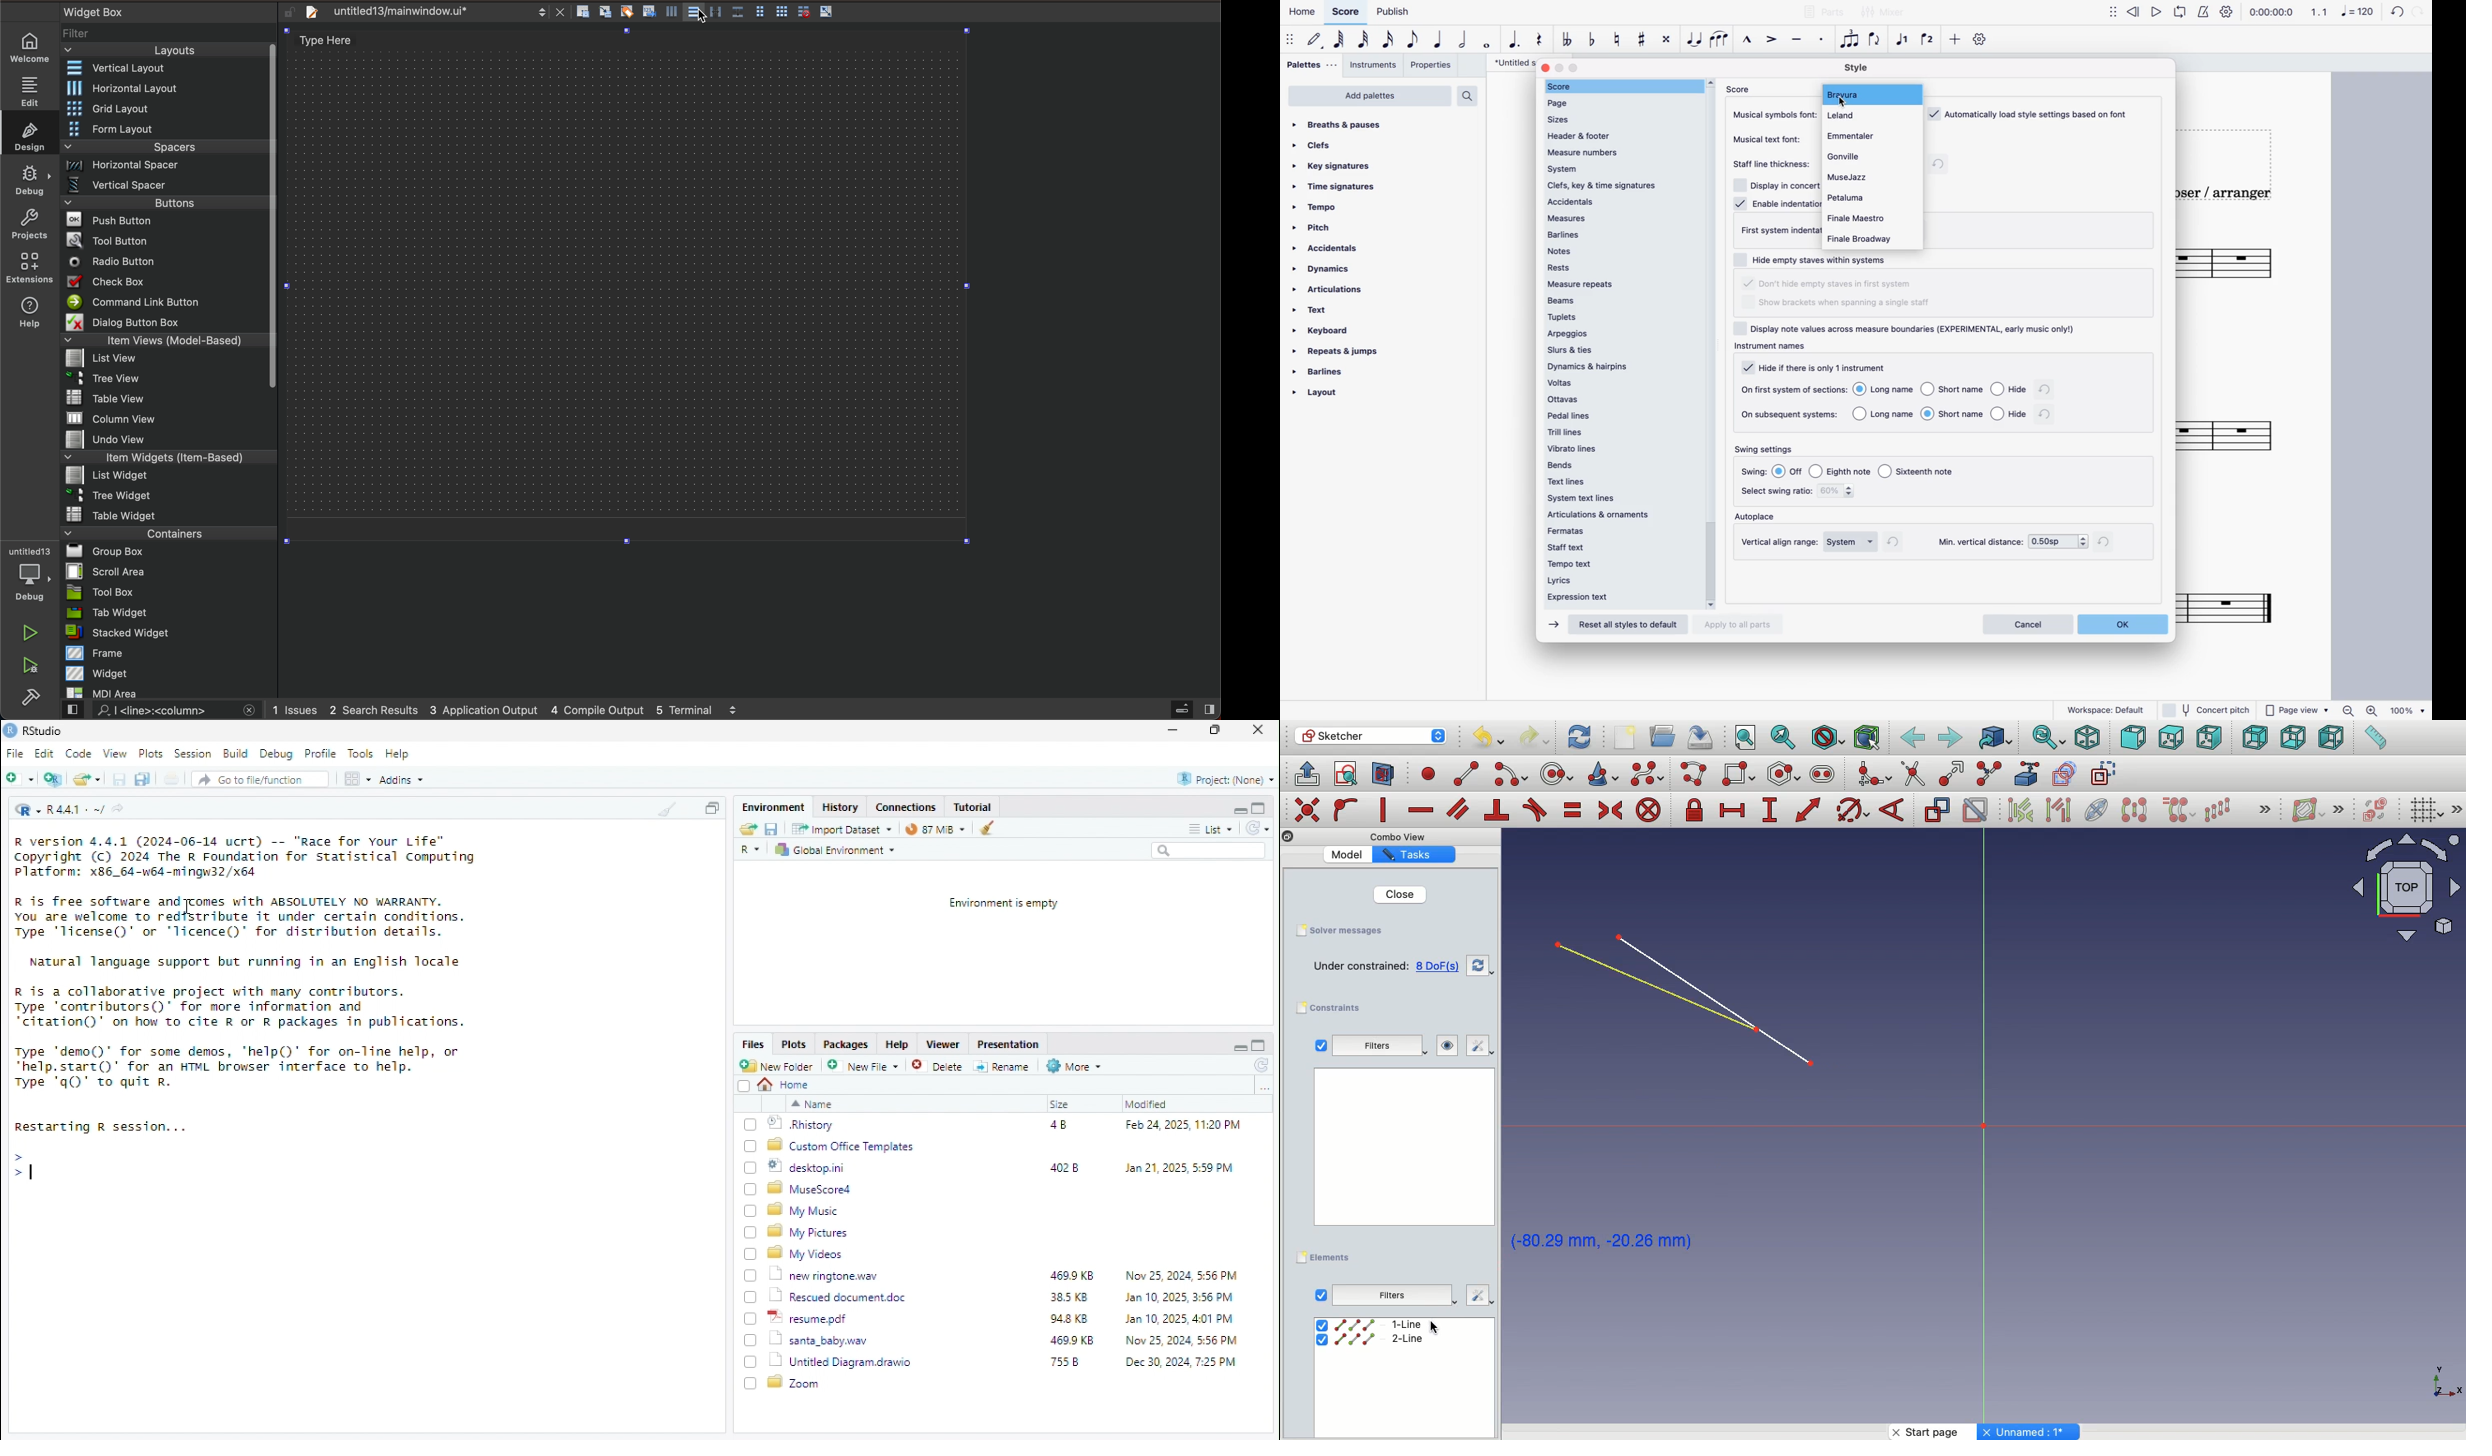 This screenshot has width=2492, height=1456. Describe the element at coordinates (1617, 117) in the screenshot. I see `sizes` at that location.